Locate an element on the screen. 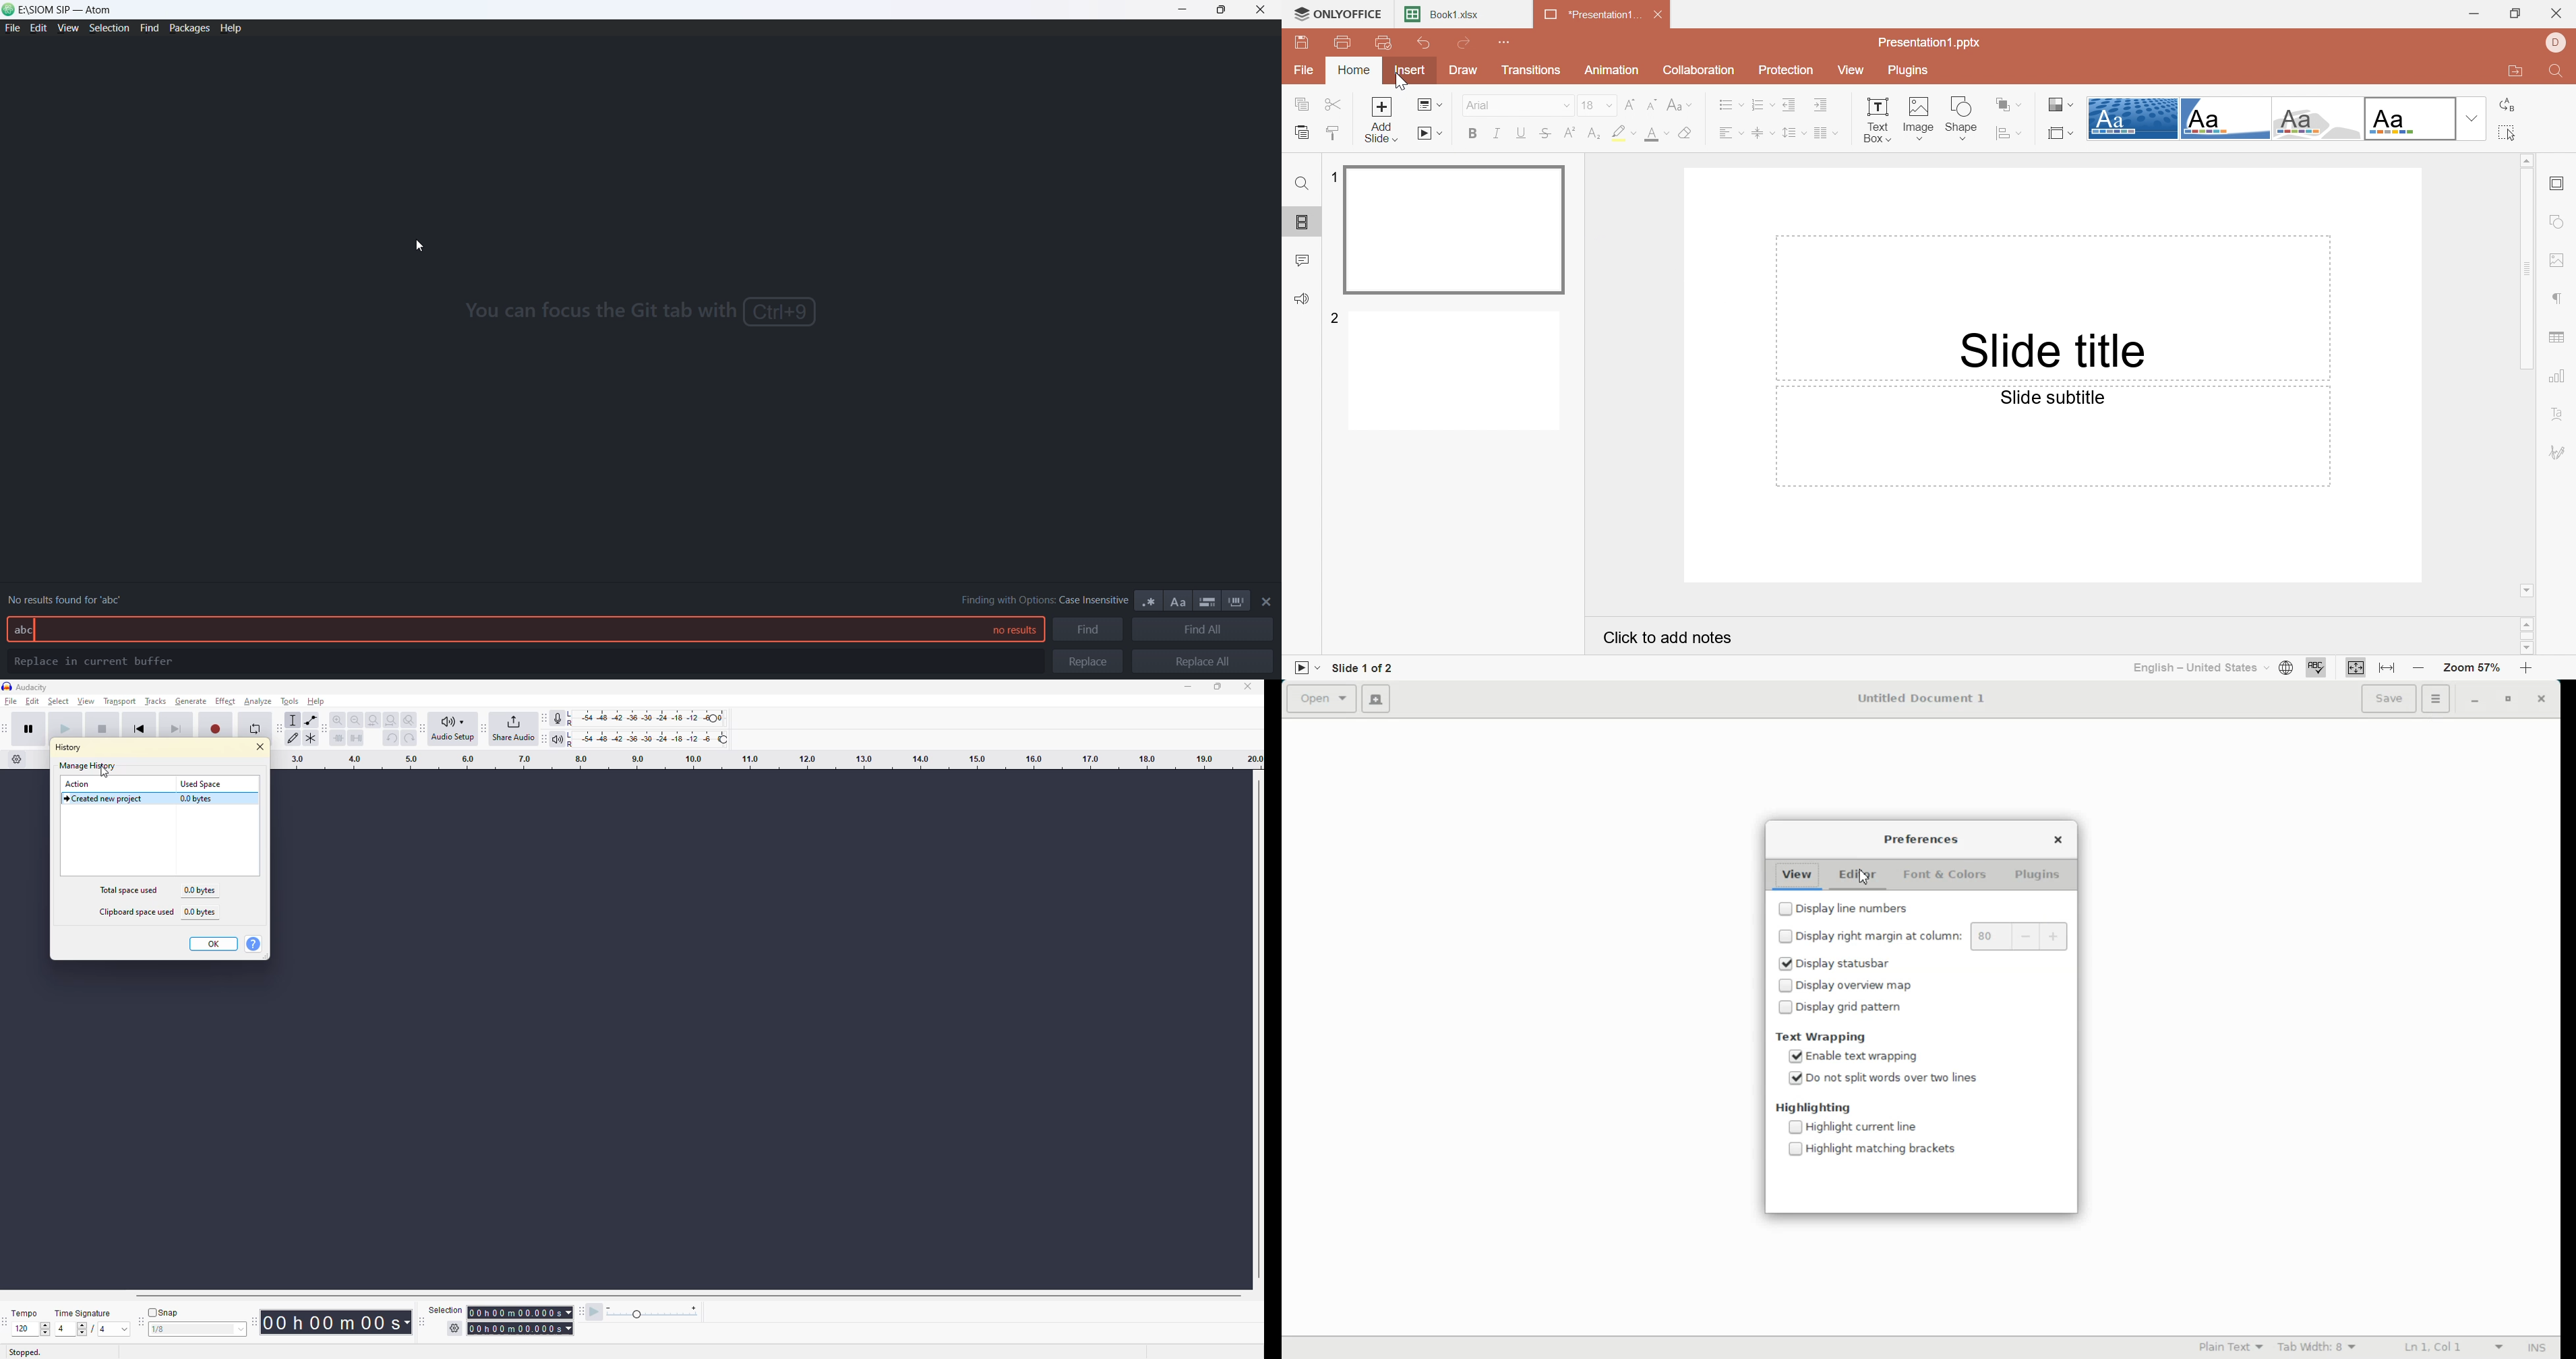 The height and width of the screenshot is (1372, 2576). Table settings is located at coordinates (2558, 339).